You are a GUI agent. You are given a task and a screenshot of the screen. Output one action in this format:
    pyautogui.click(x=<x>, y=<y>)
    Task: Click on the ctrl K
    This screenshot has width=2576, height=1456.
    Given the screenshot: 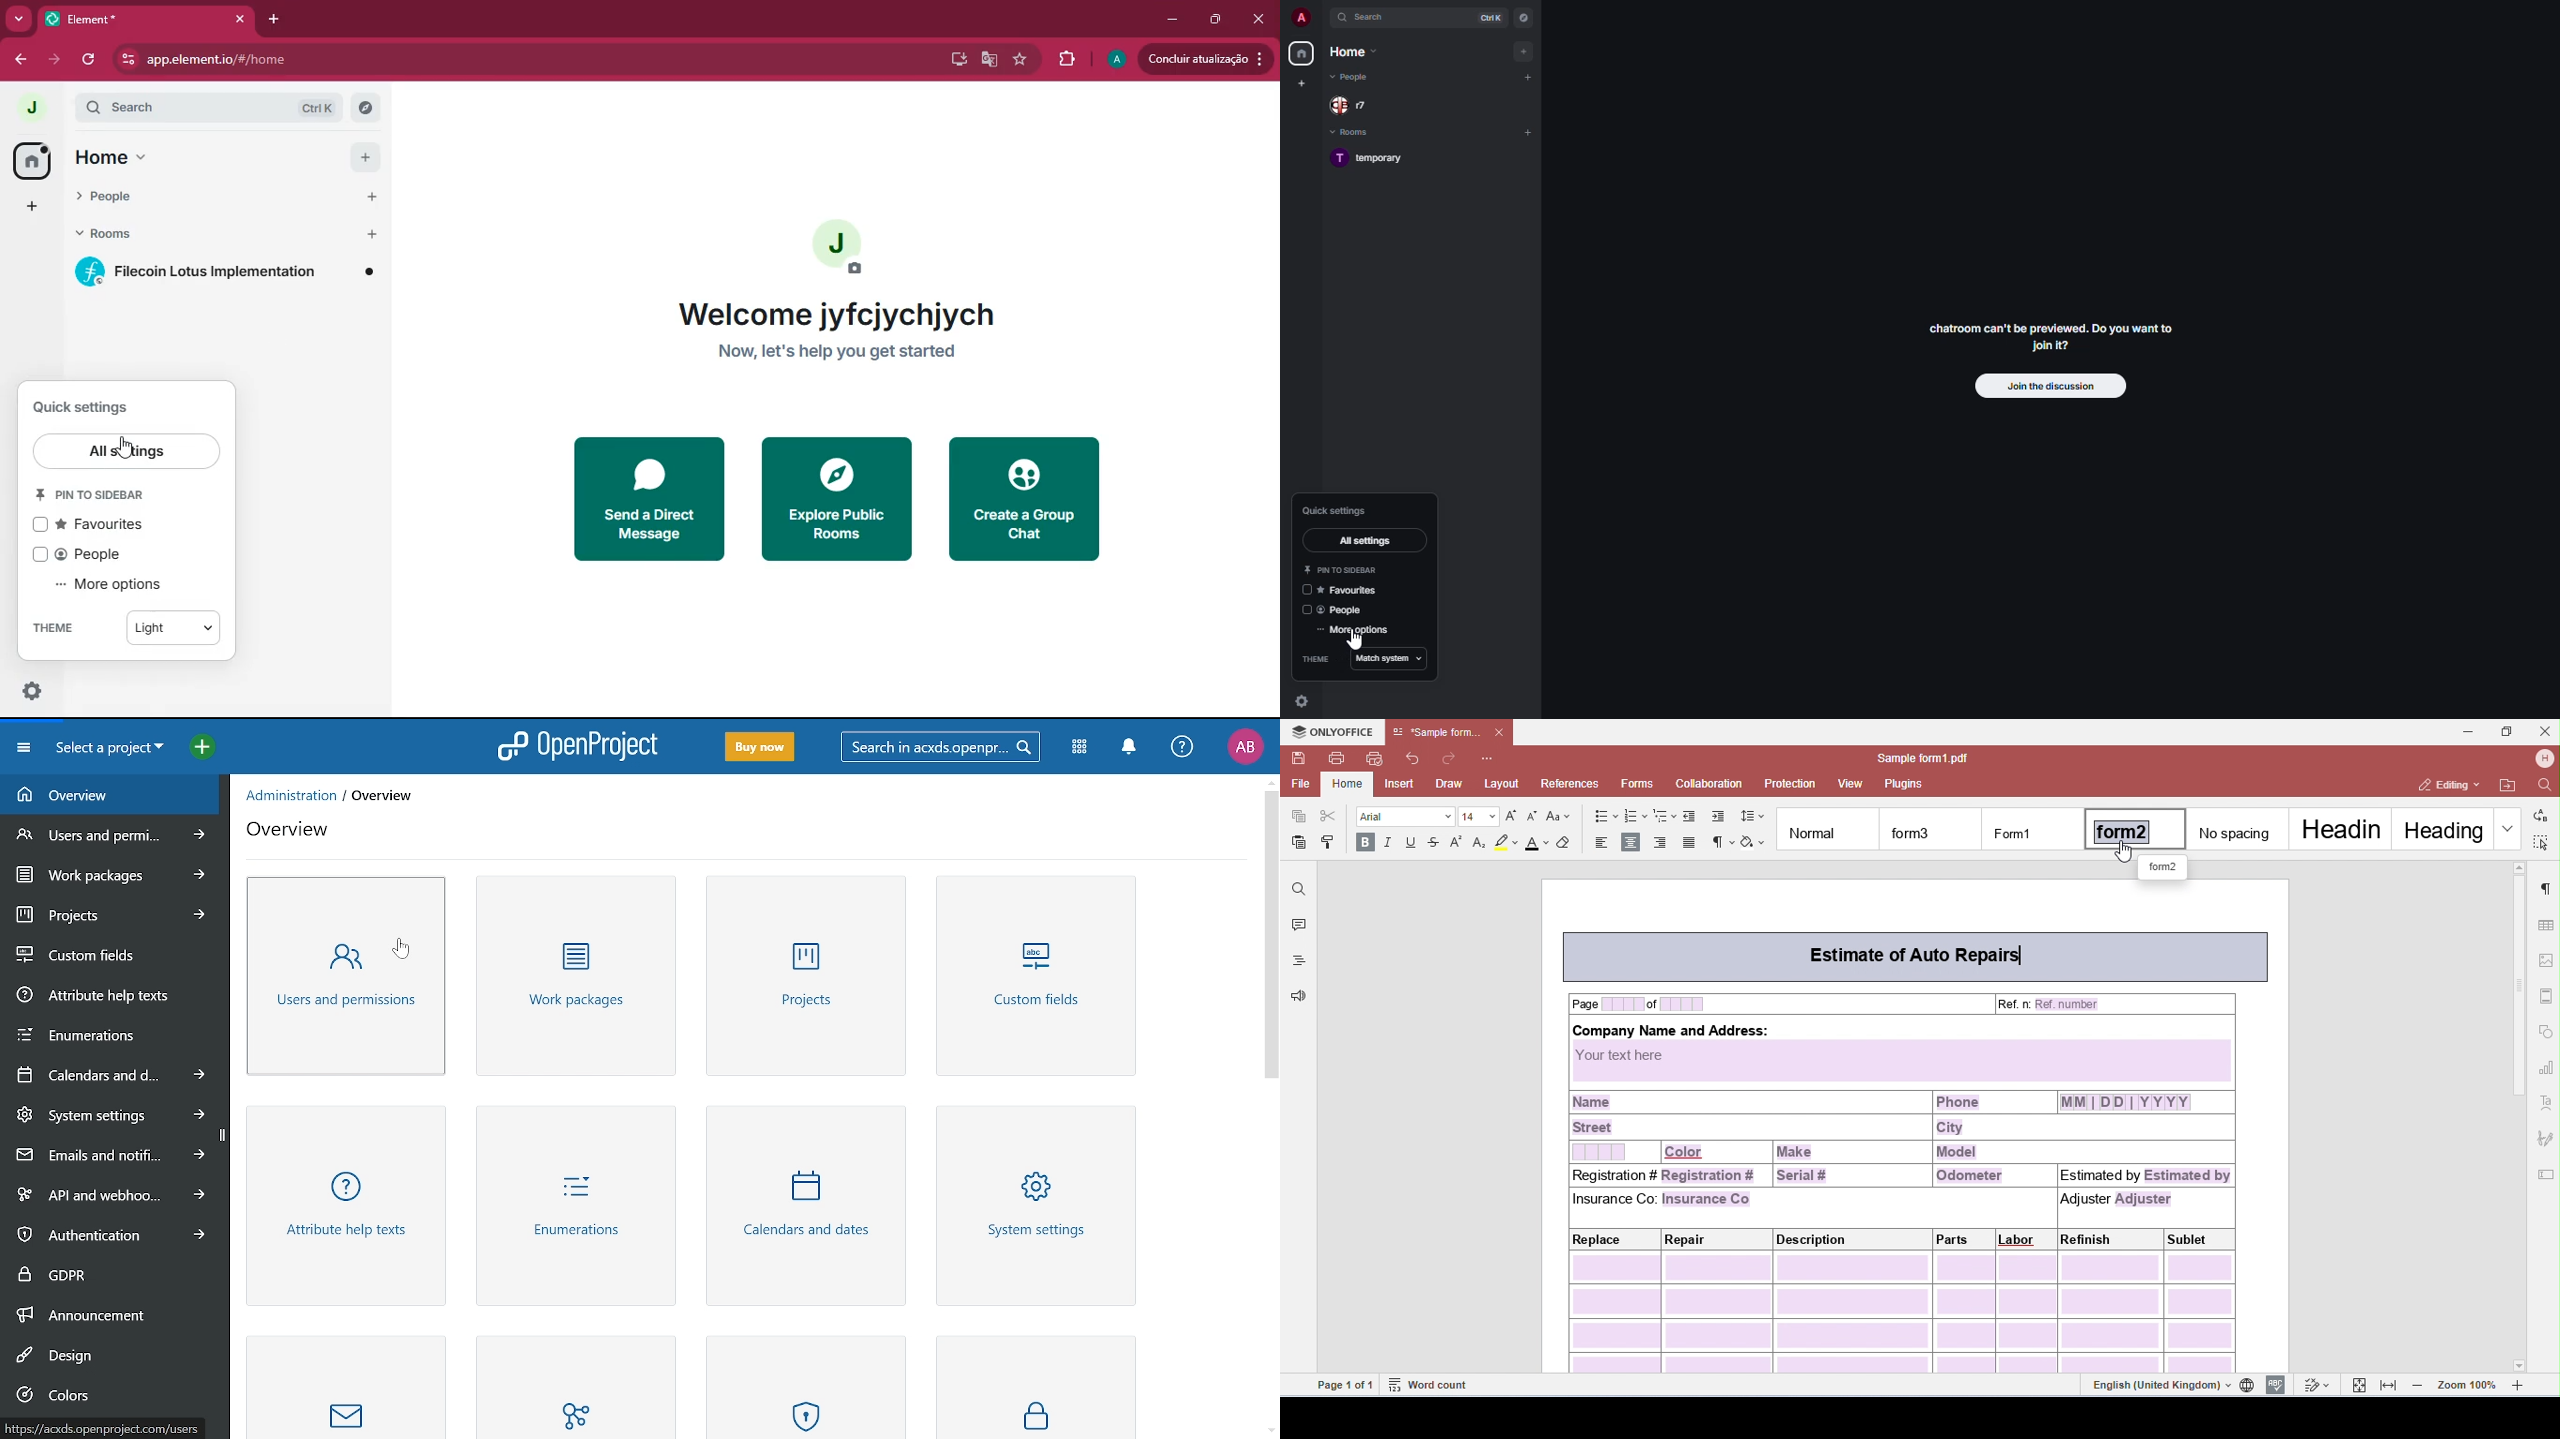 What is the action you would take?
    pyautogui.click(x=1493, y=18)
    